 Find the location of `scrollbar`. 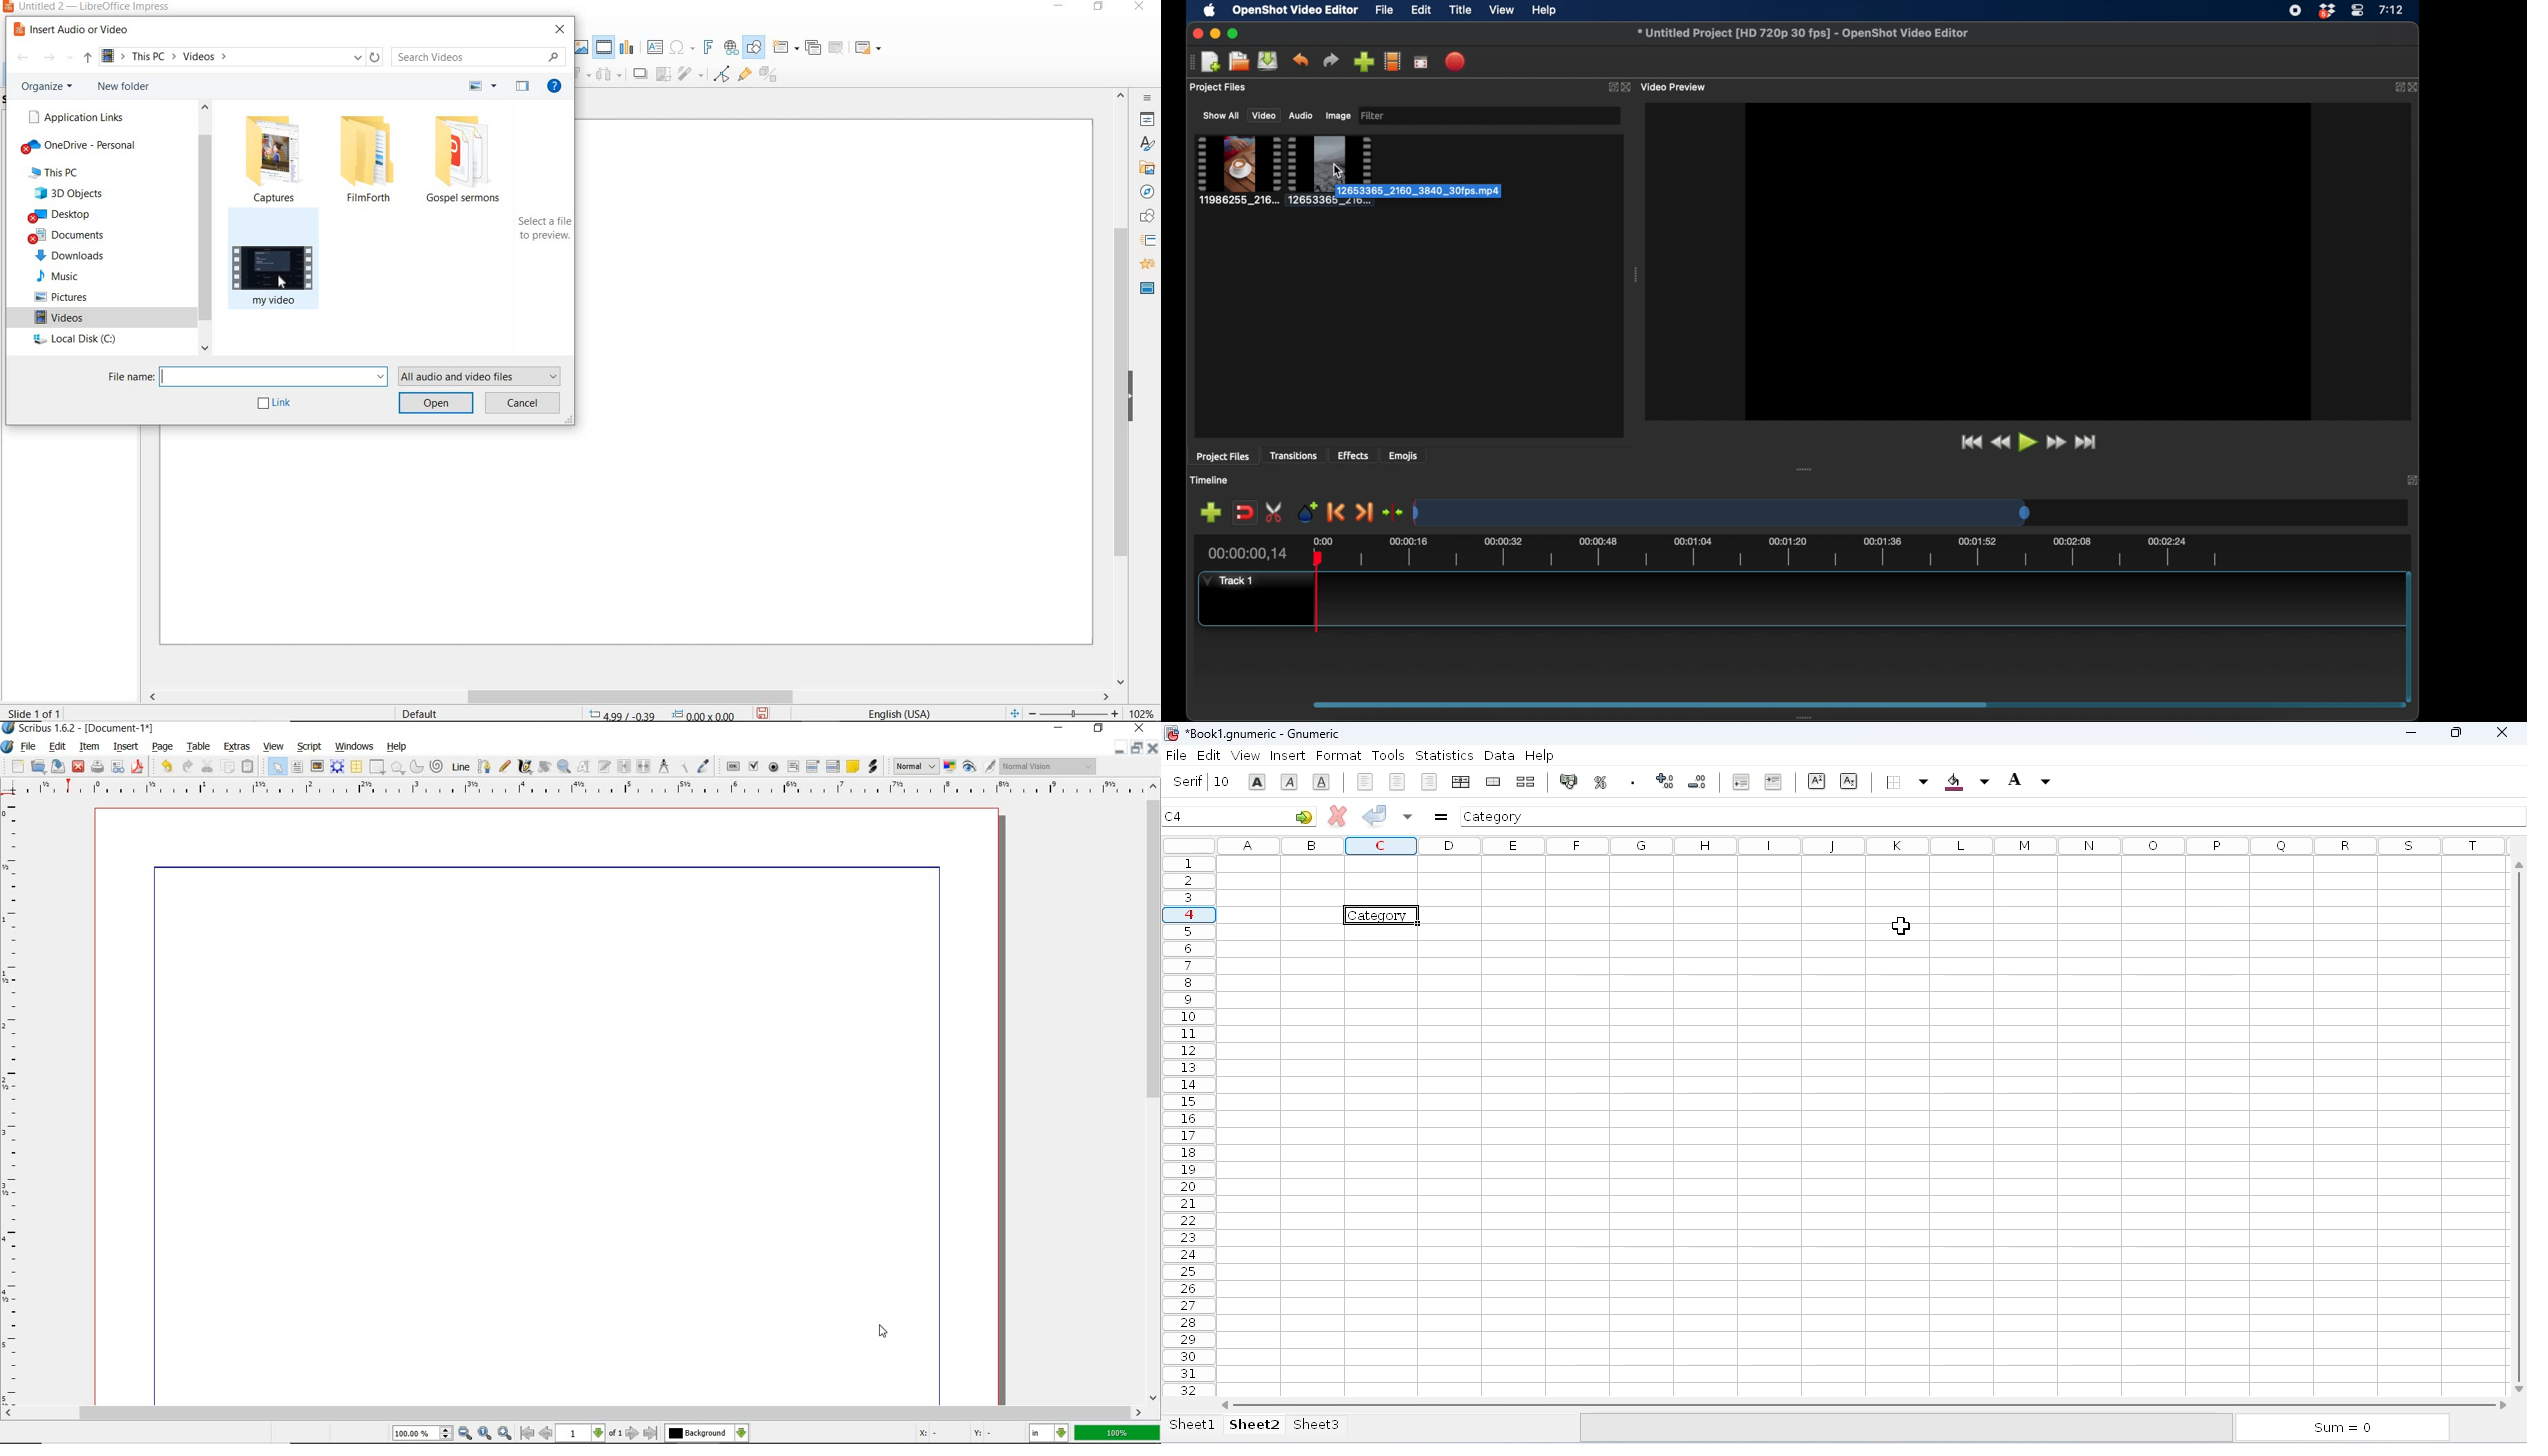

scrollbar is located at coordinates (573, 1414).